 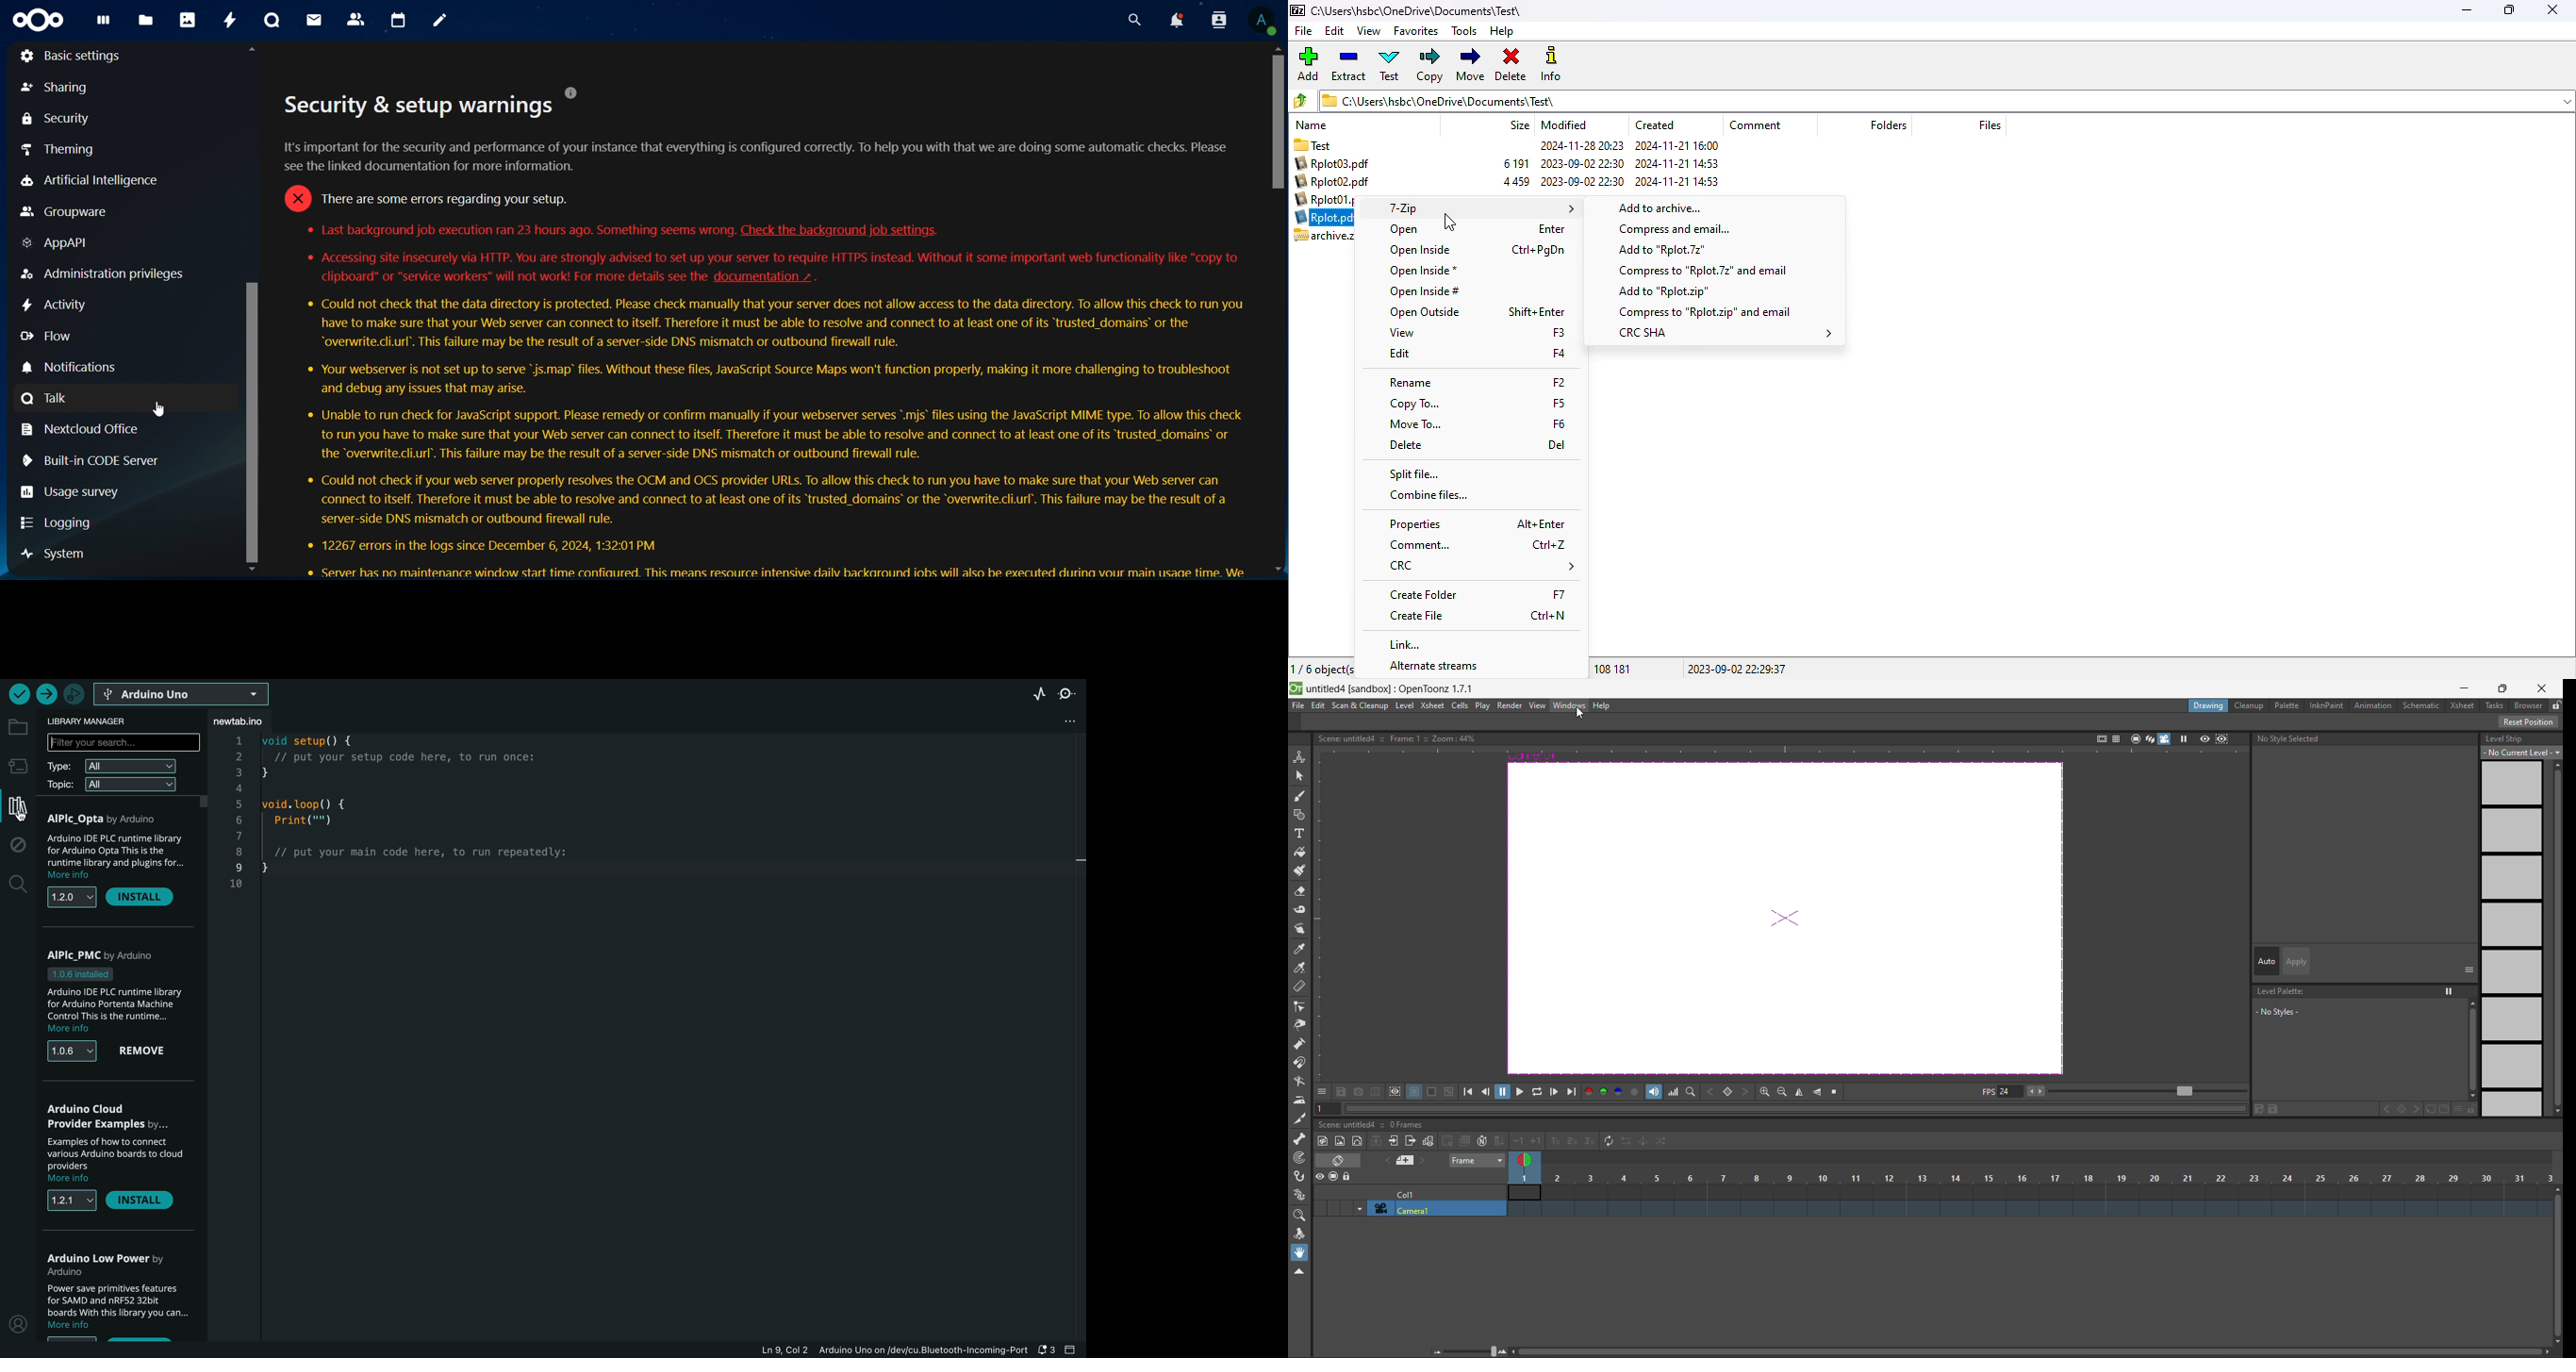 I want to click on shortcut for open, so click(x=1551, y=229).